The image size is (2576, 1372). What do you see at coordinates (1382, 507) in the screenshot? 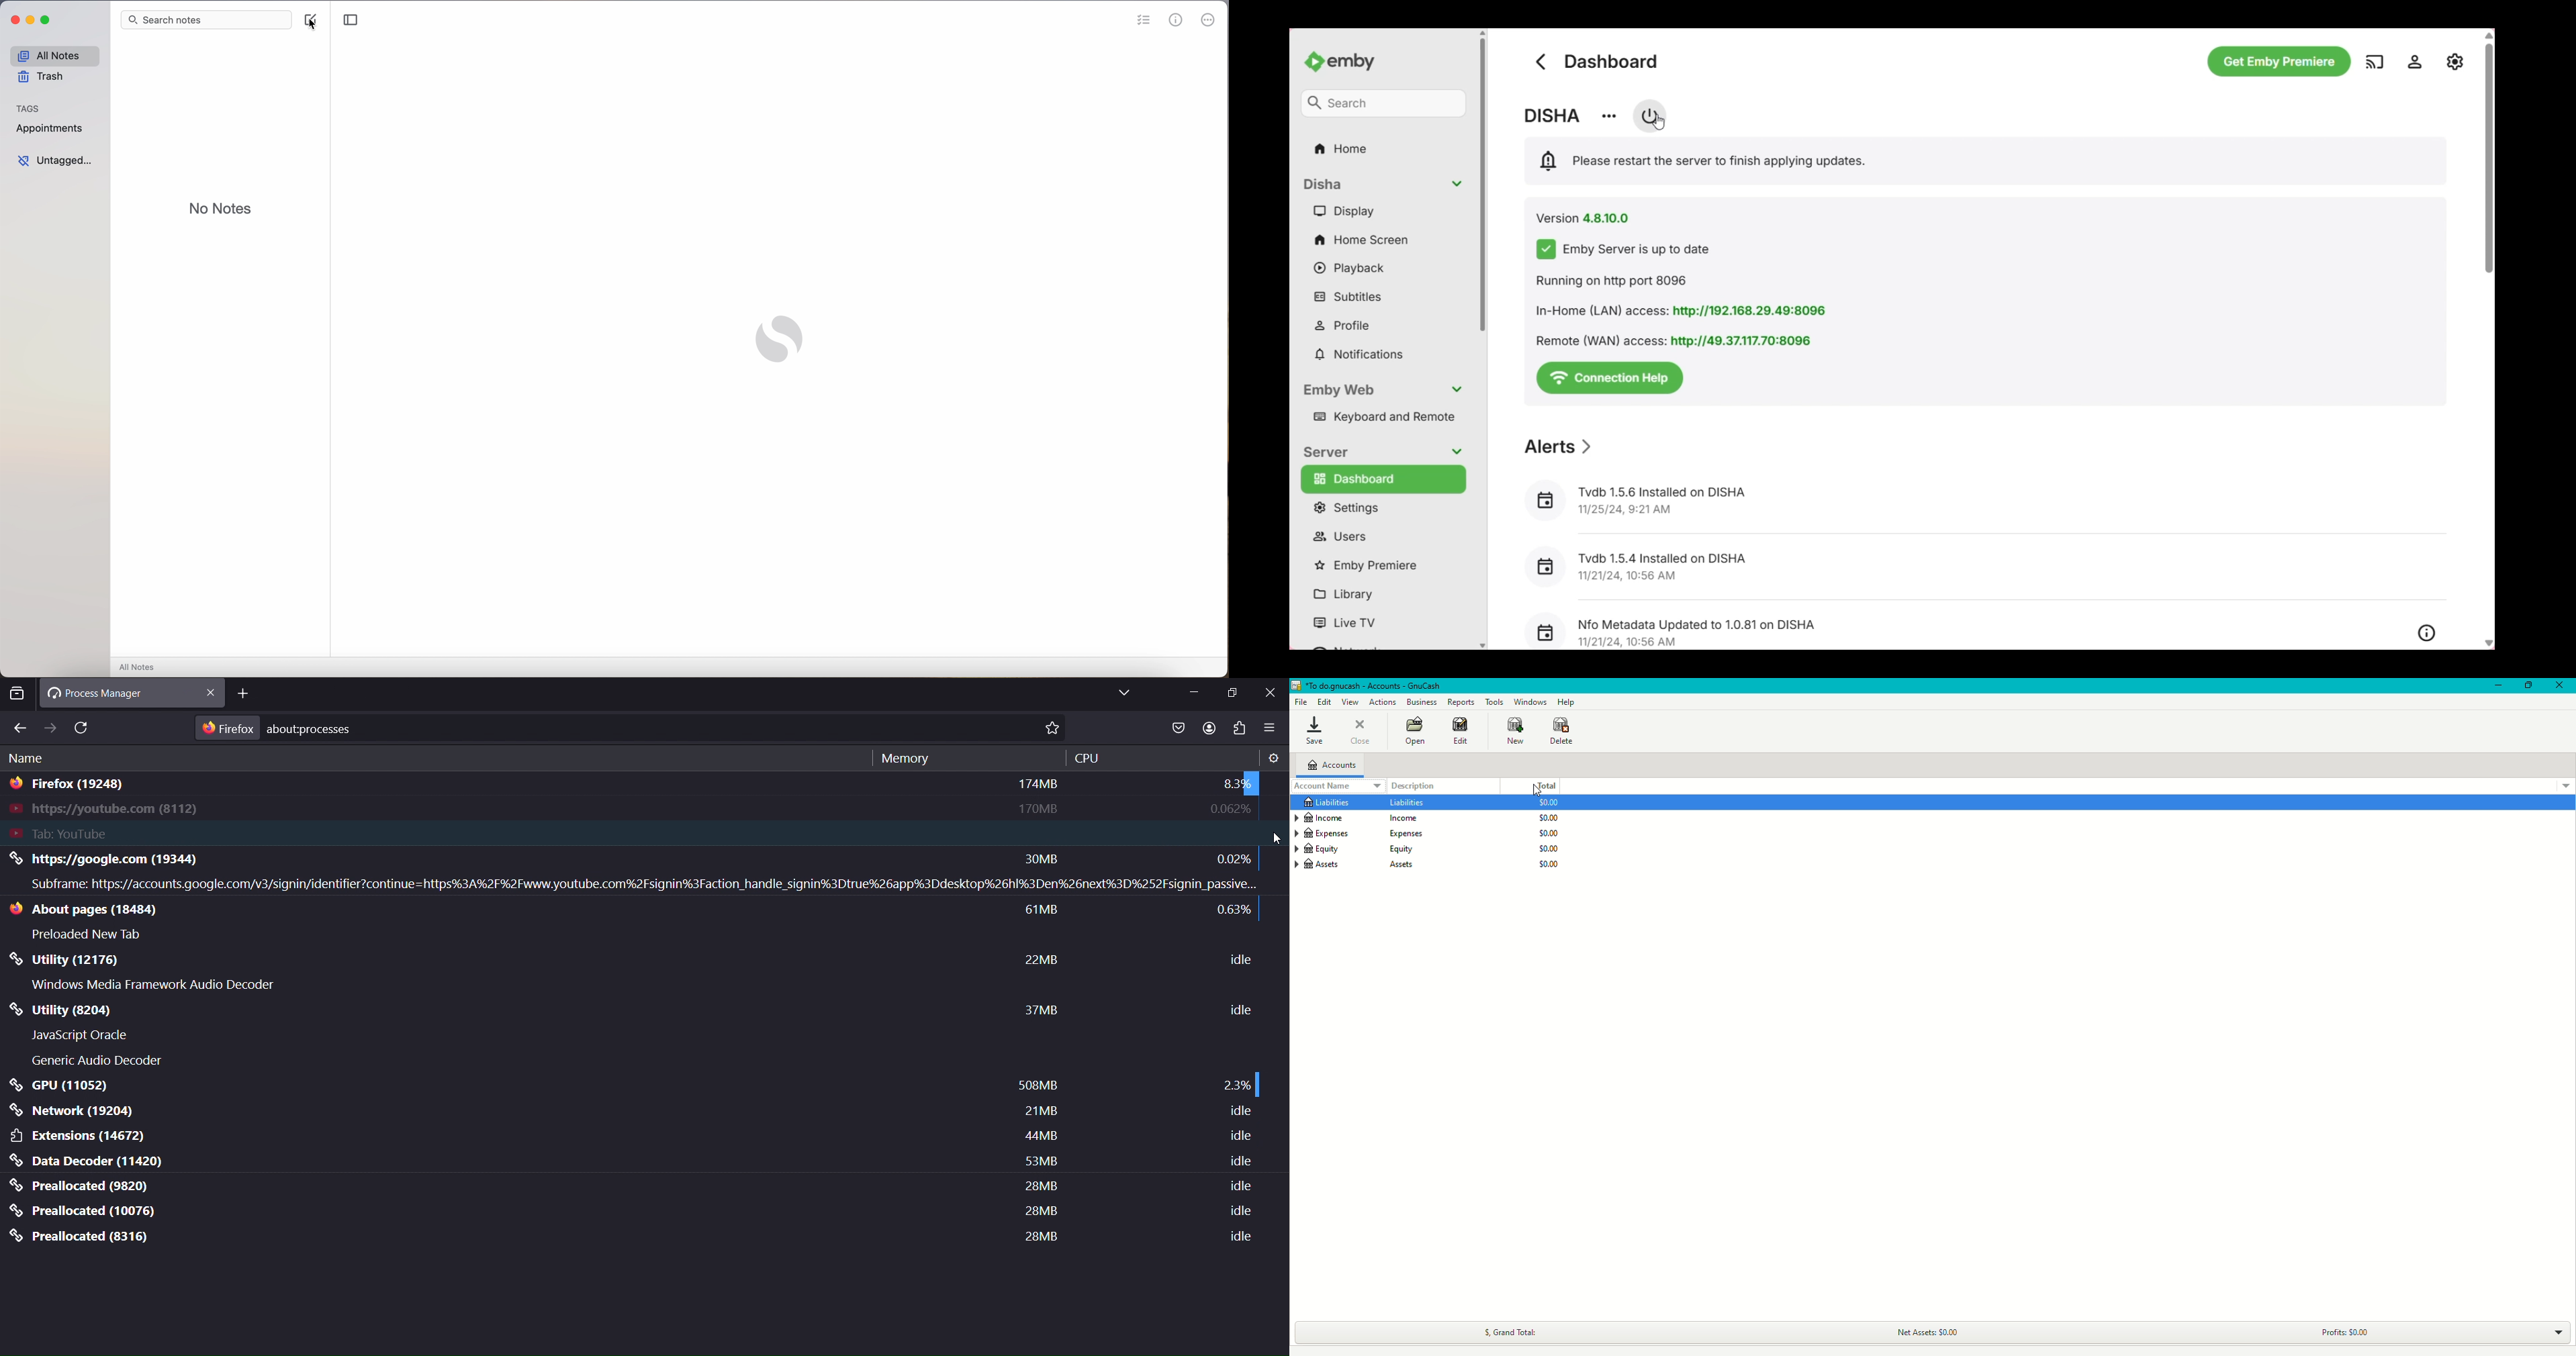
I see `Settings` at bounding box center [1382, 507].